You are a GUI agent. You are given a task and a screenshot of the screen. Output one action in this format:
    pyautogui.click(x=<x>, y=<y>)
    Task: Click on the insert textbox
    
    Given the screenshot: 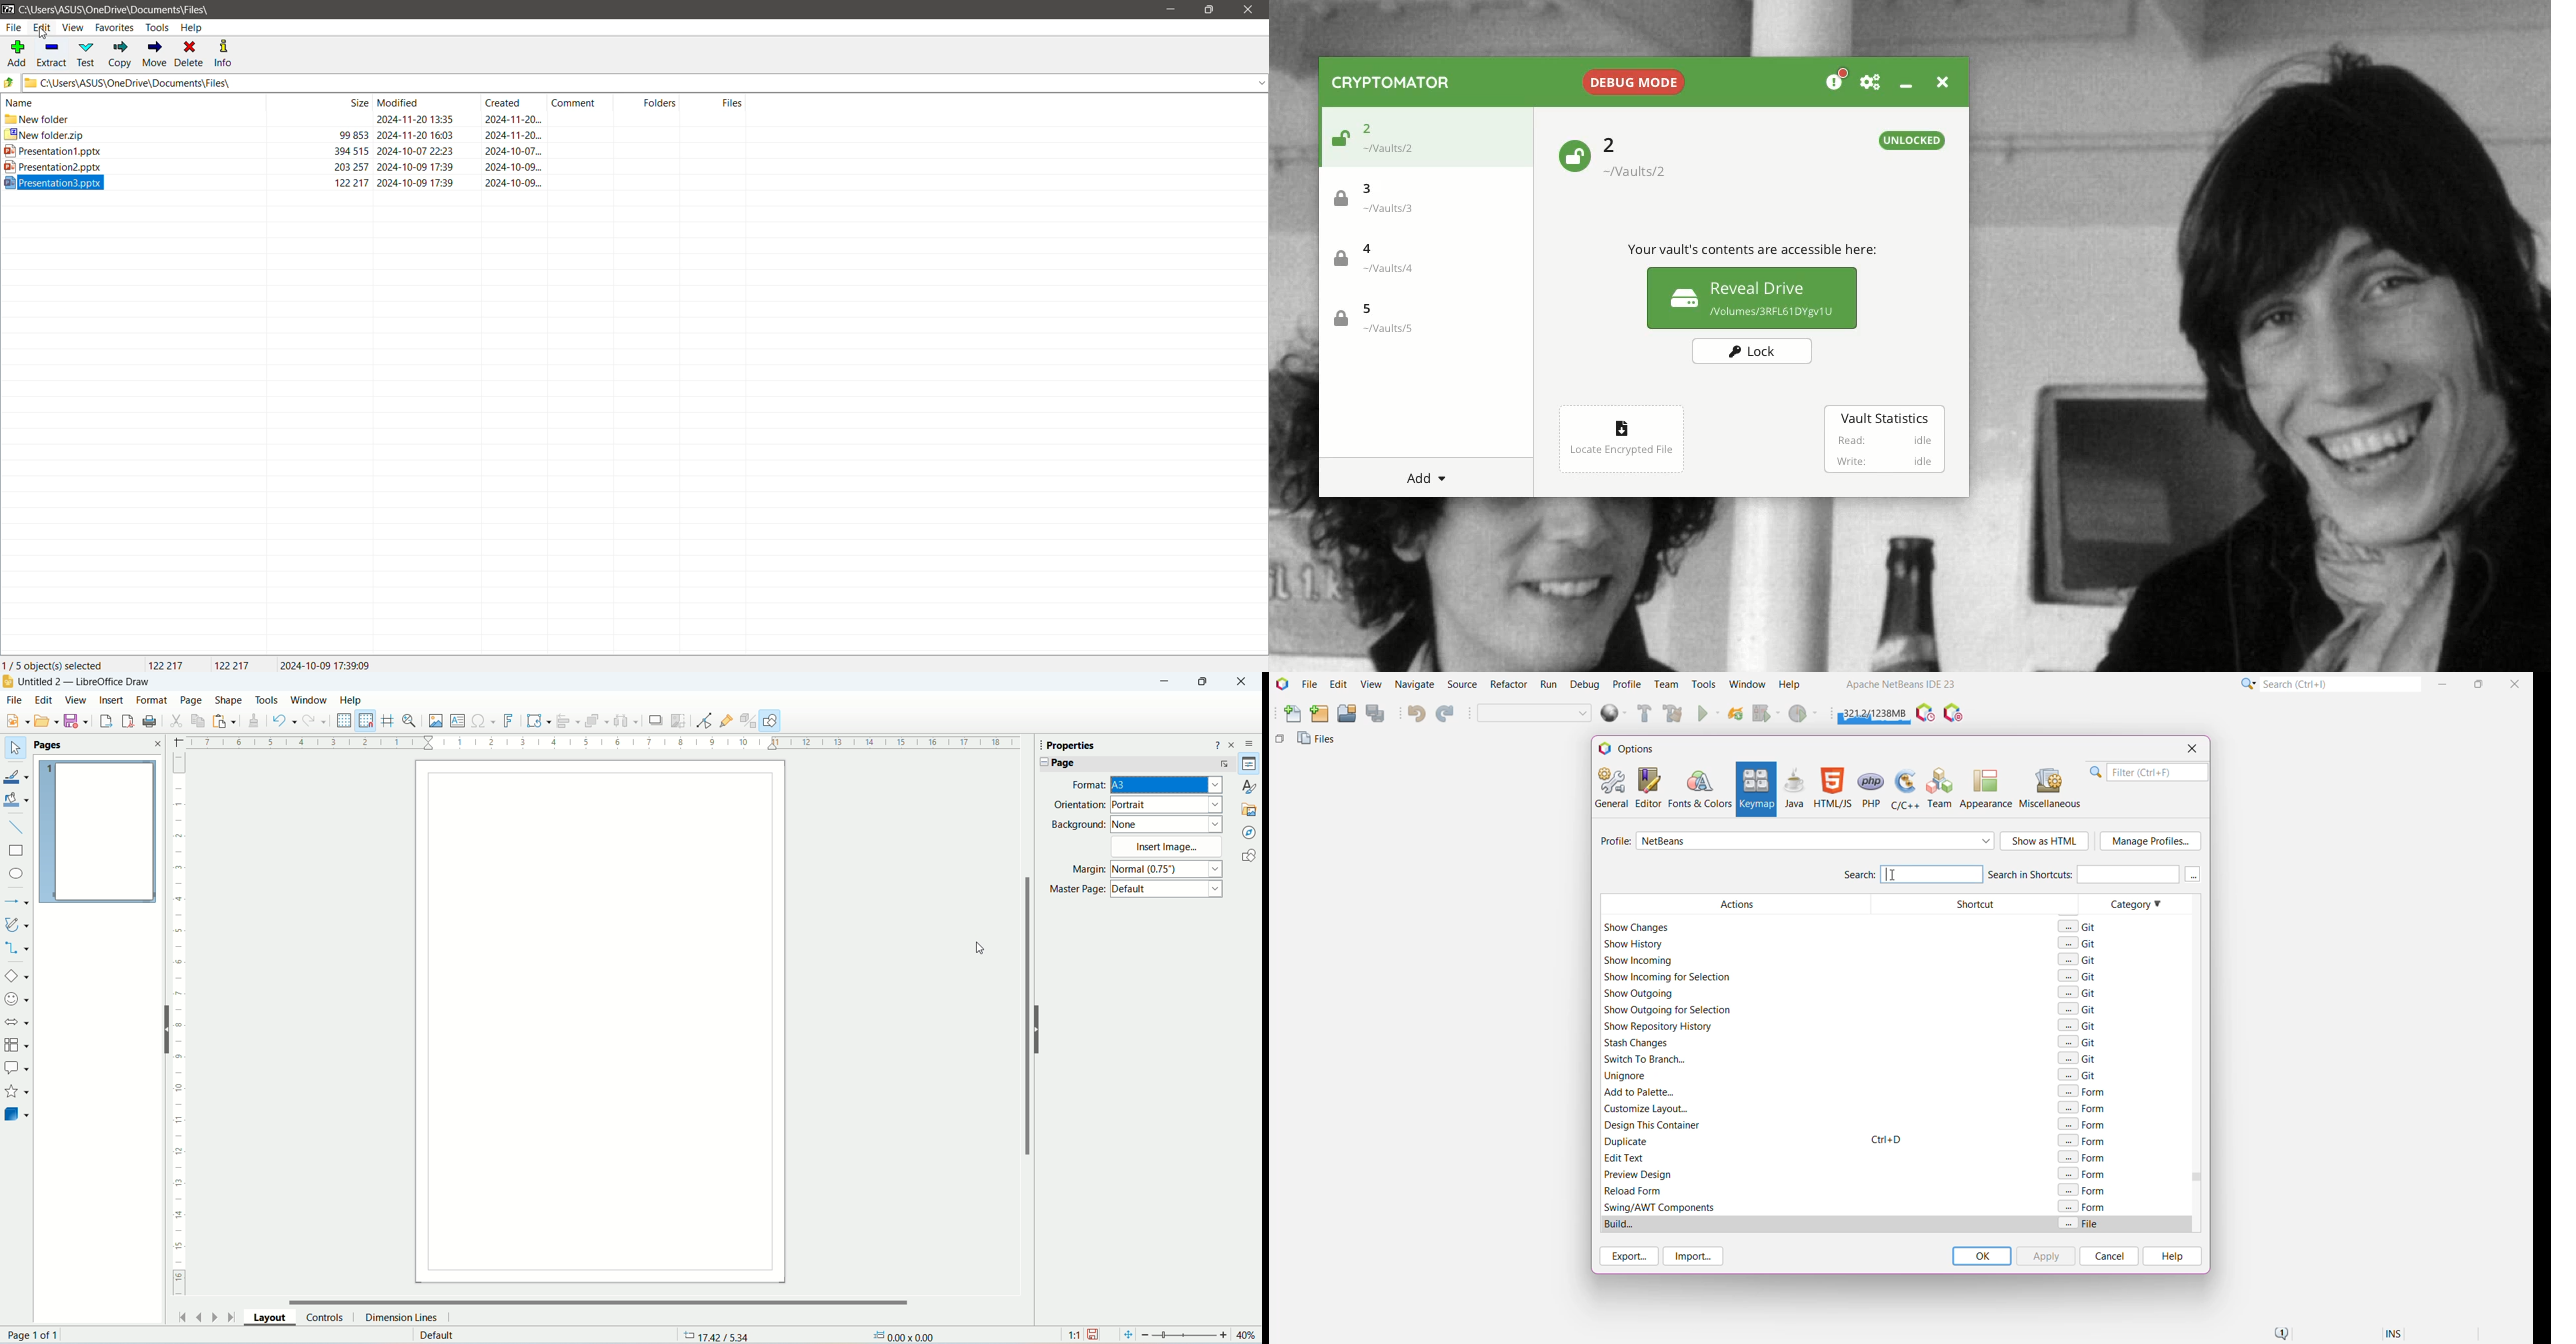 What is the action you would take?
    pyautogui.click(x=456, y=721)
    